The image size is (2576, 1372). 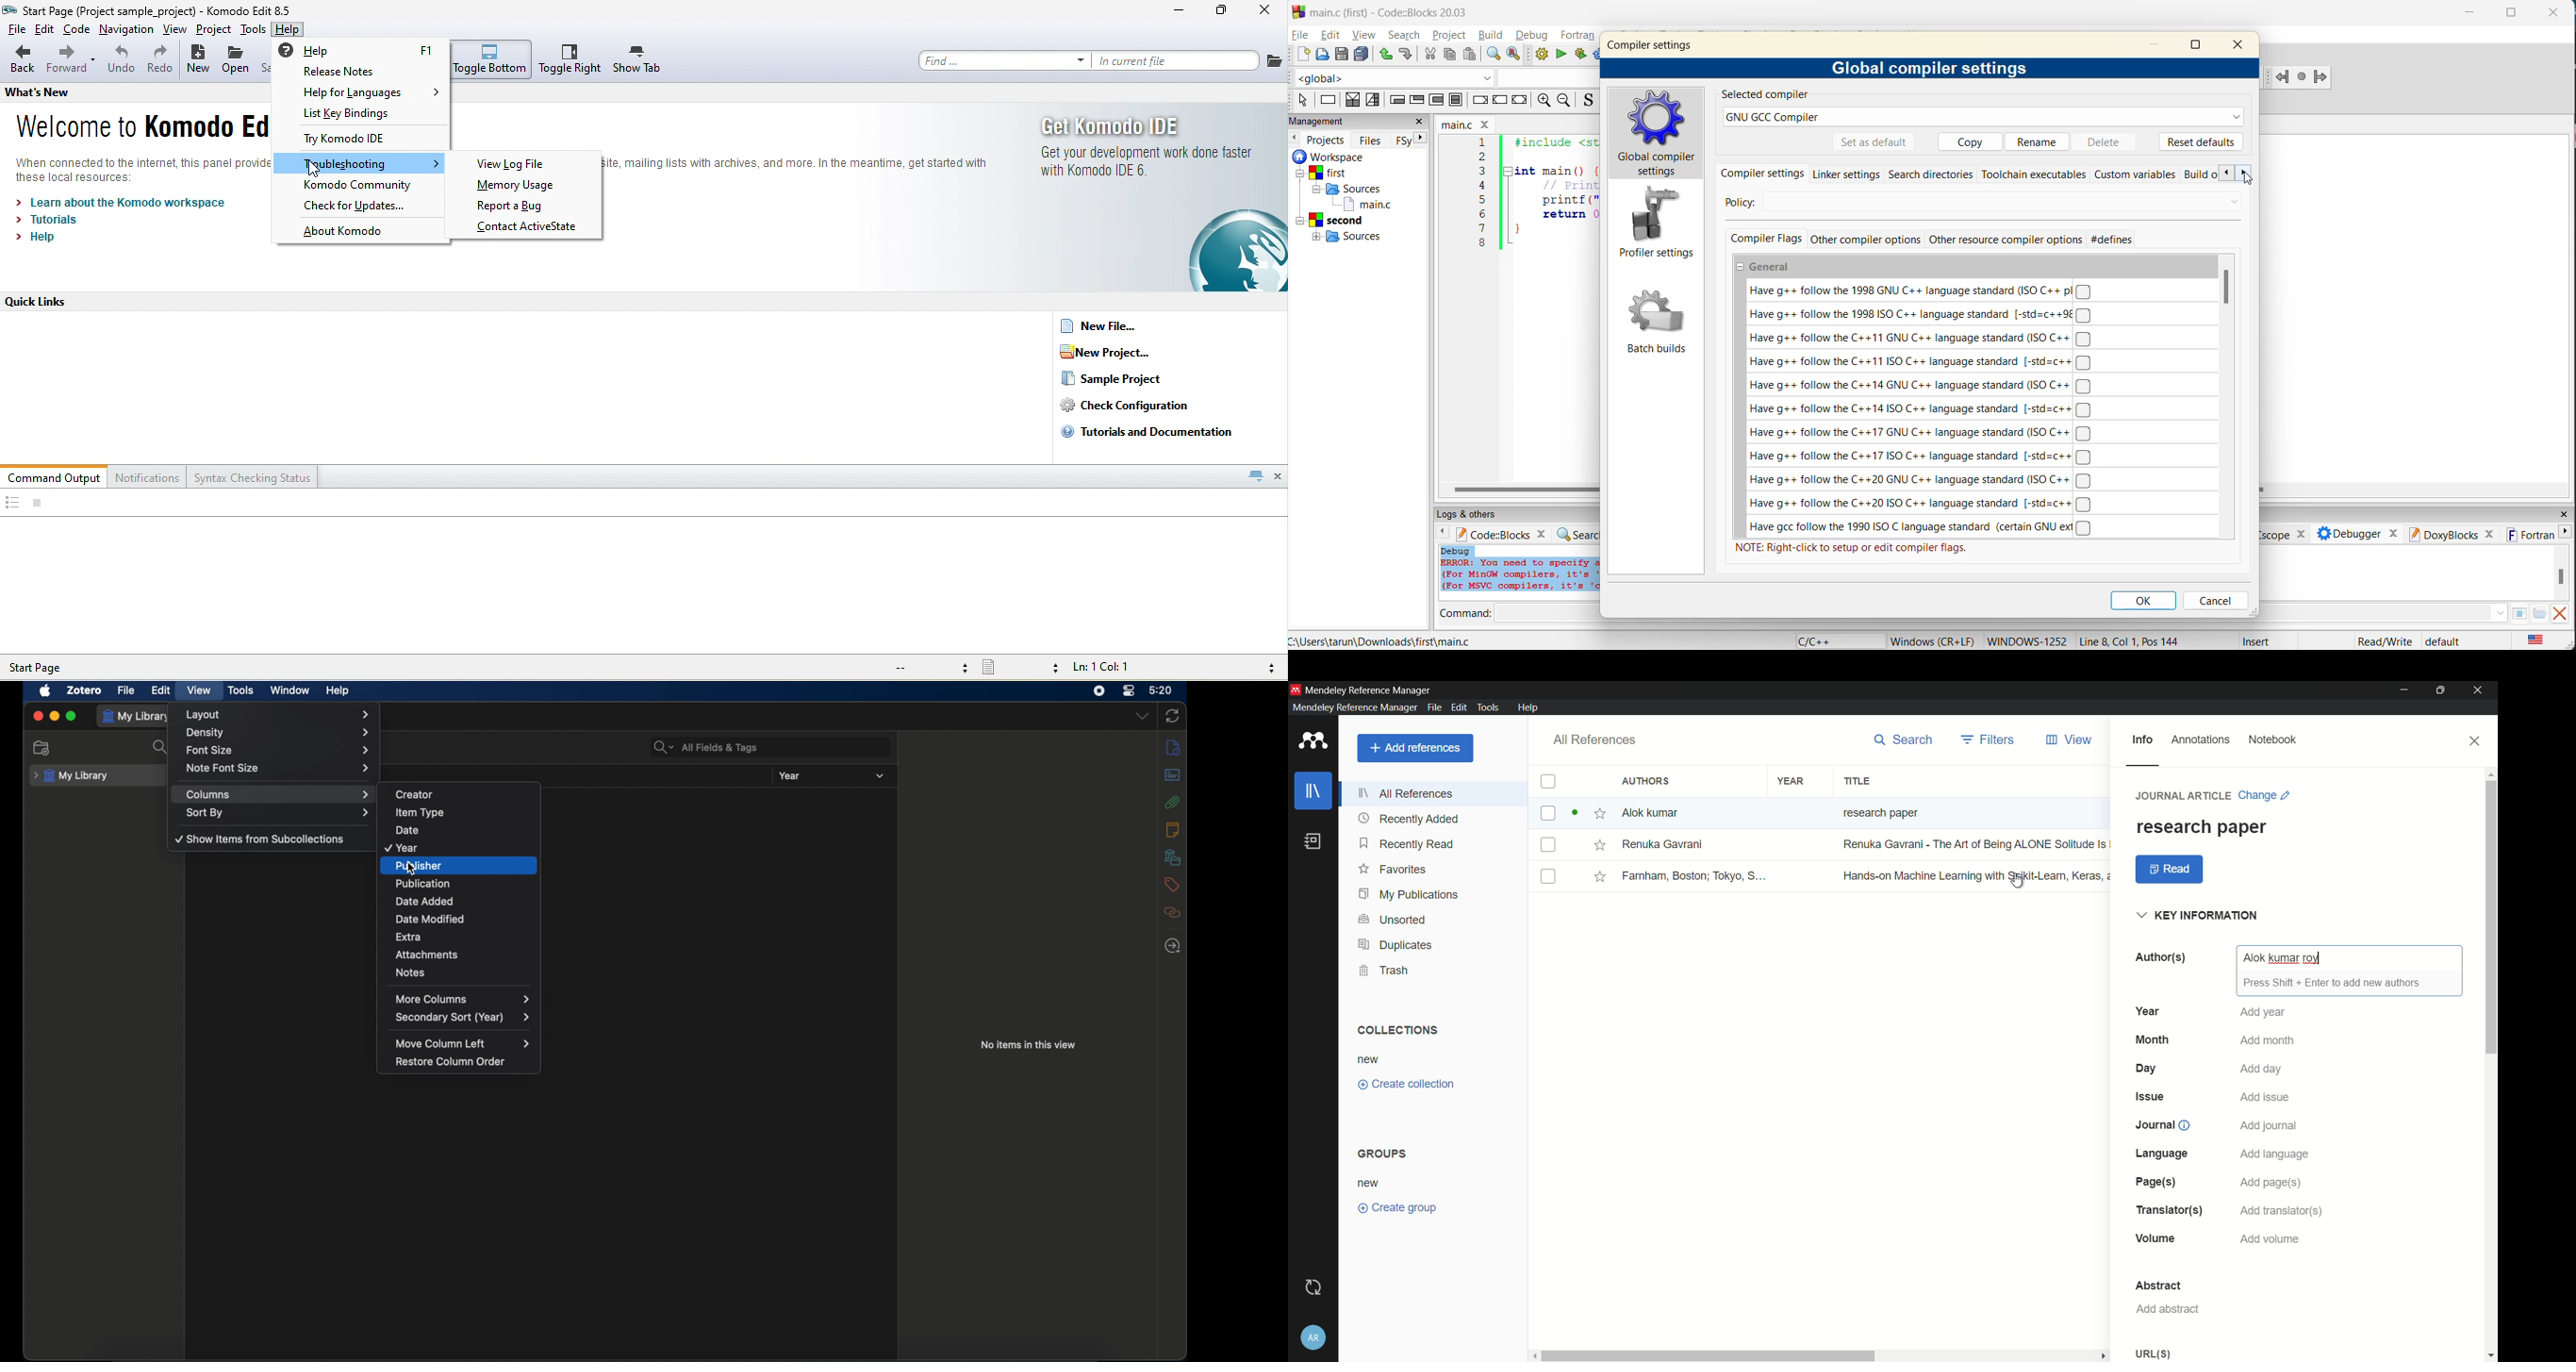 What do you see at coordinates (454, 1061) in the screenshot?
I see `restore column order` at bounding box center [454, 1061].